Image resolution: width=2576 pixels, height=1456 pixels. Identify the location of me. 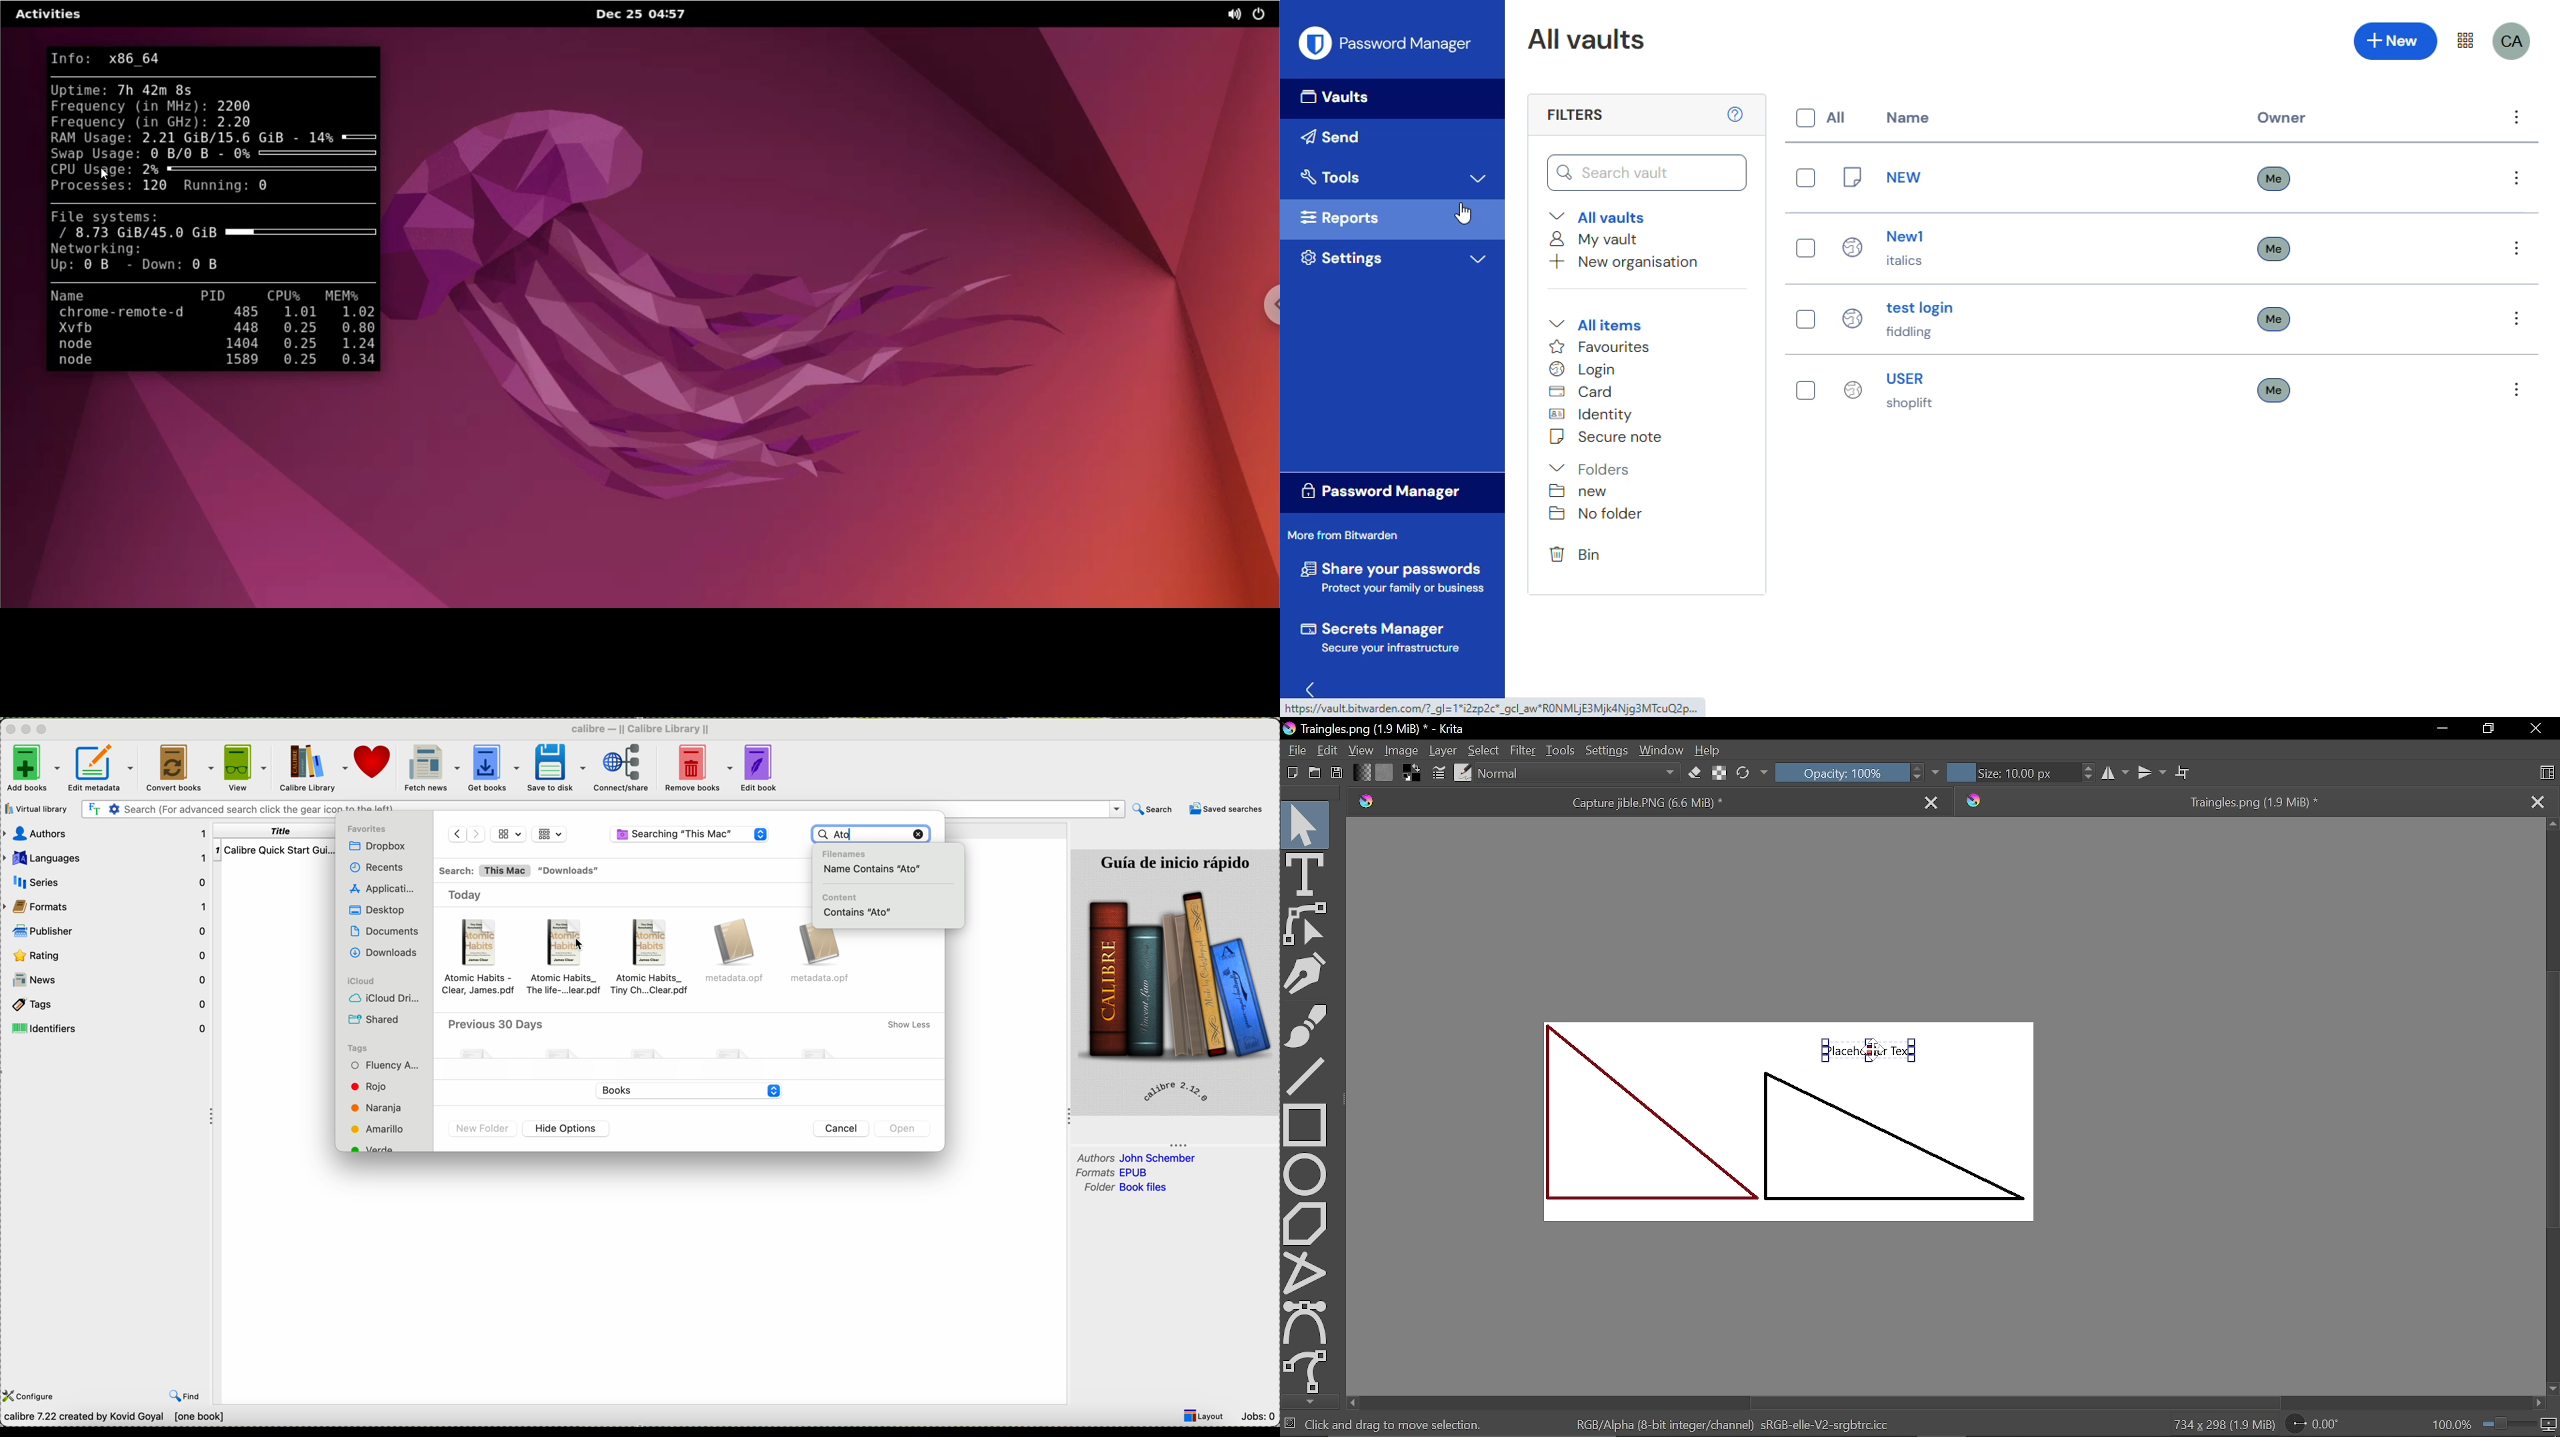
(2274, 390).